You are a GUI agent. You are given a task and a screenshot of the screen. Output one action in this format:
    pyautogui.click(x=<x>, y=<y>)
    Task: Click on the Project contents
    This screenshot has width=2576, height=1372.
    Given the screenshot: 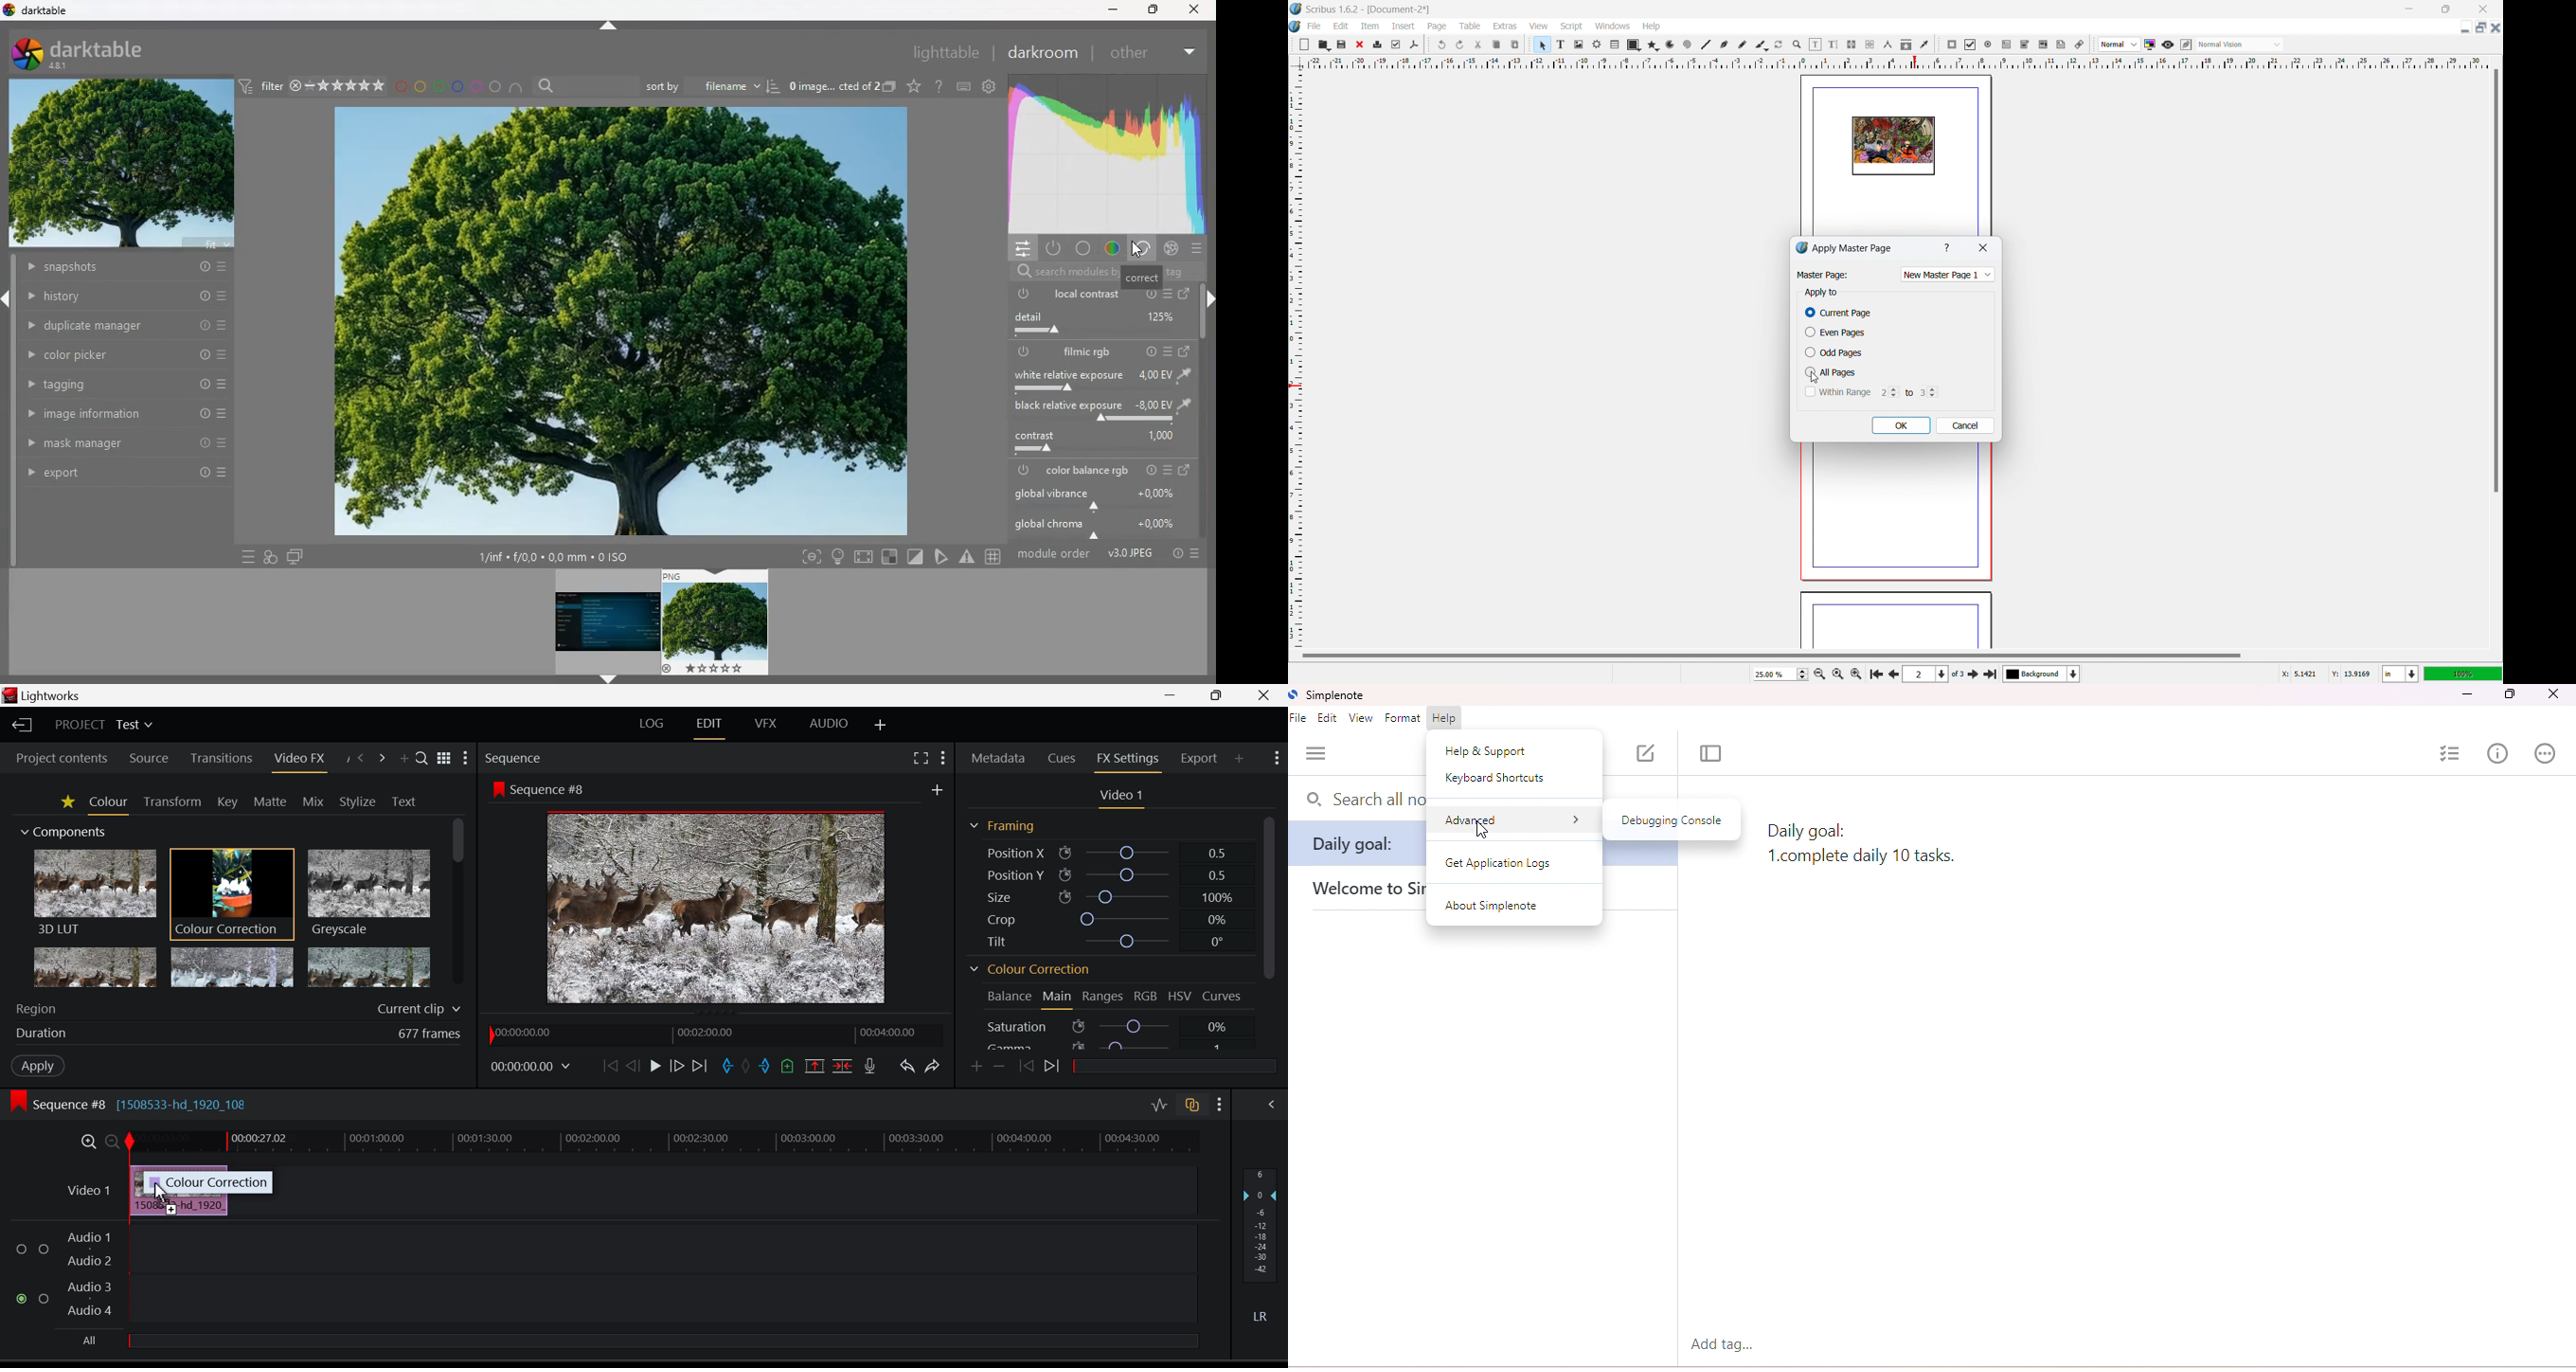 What is the action you would take?
    pyautogui.click(x=57, y=757)
    